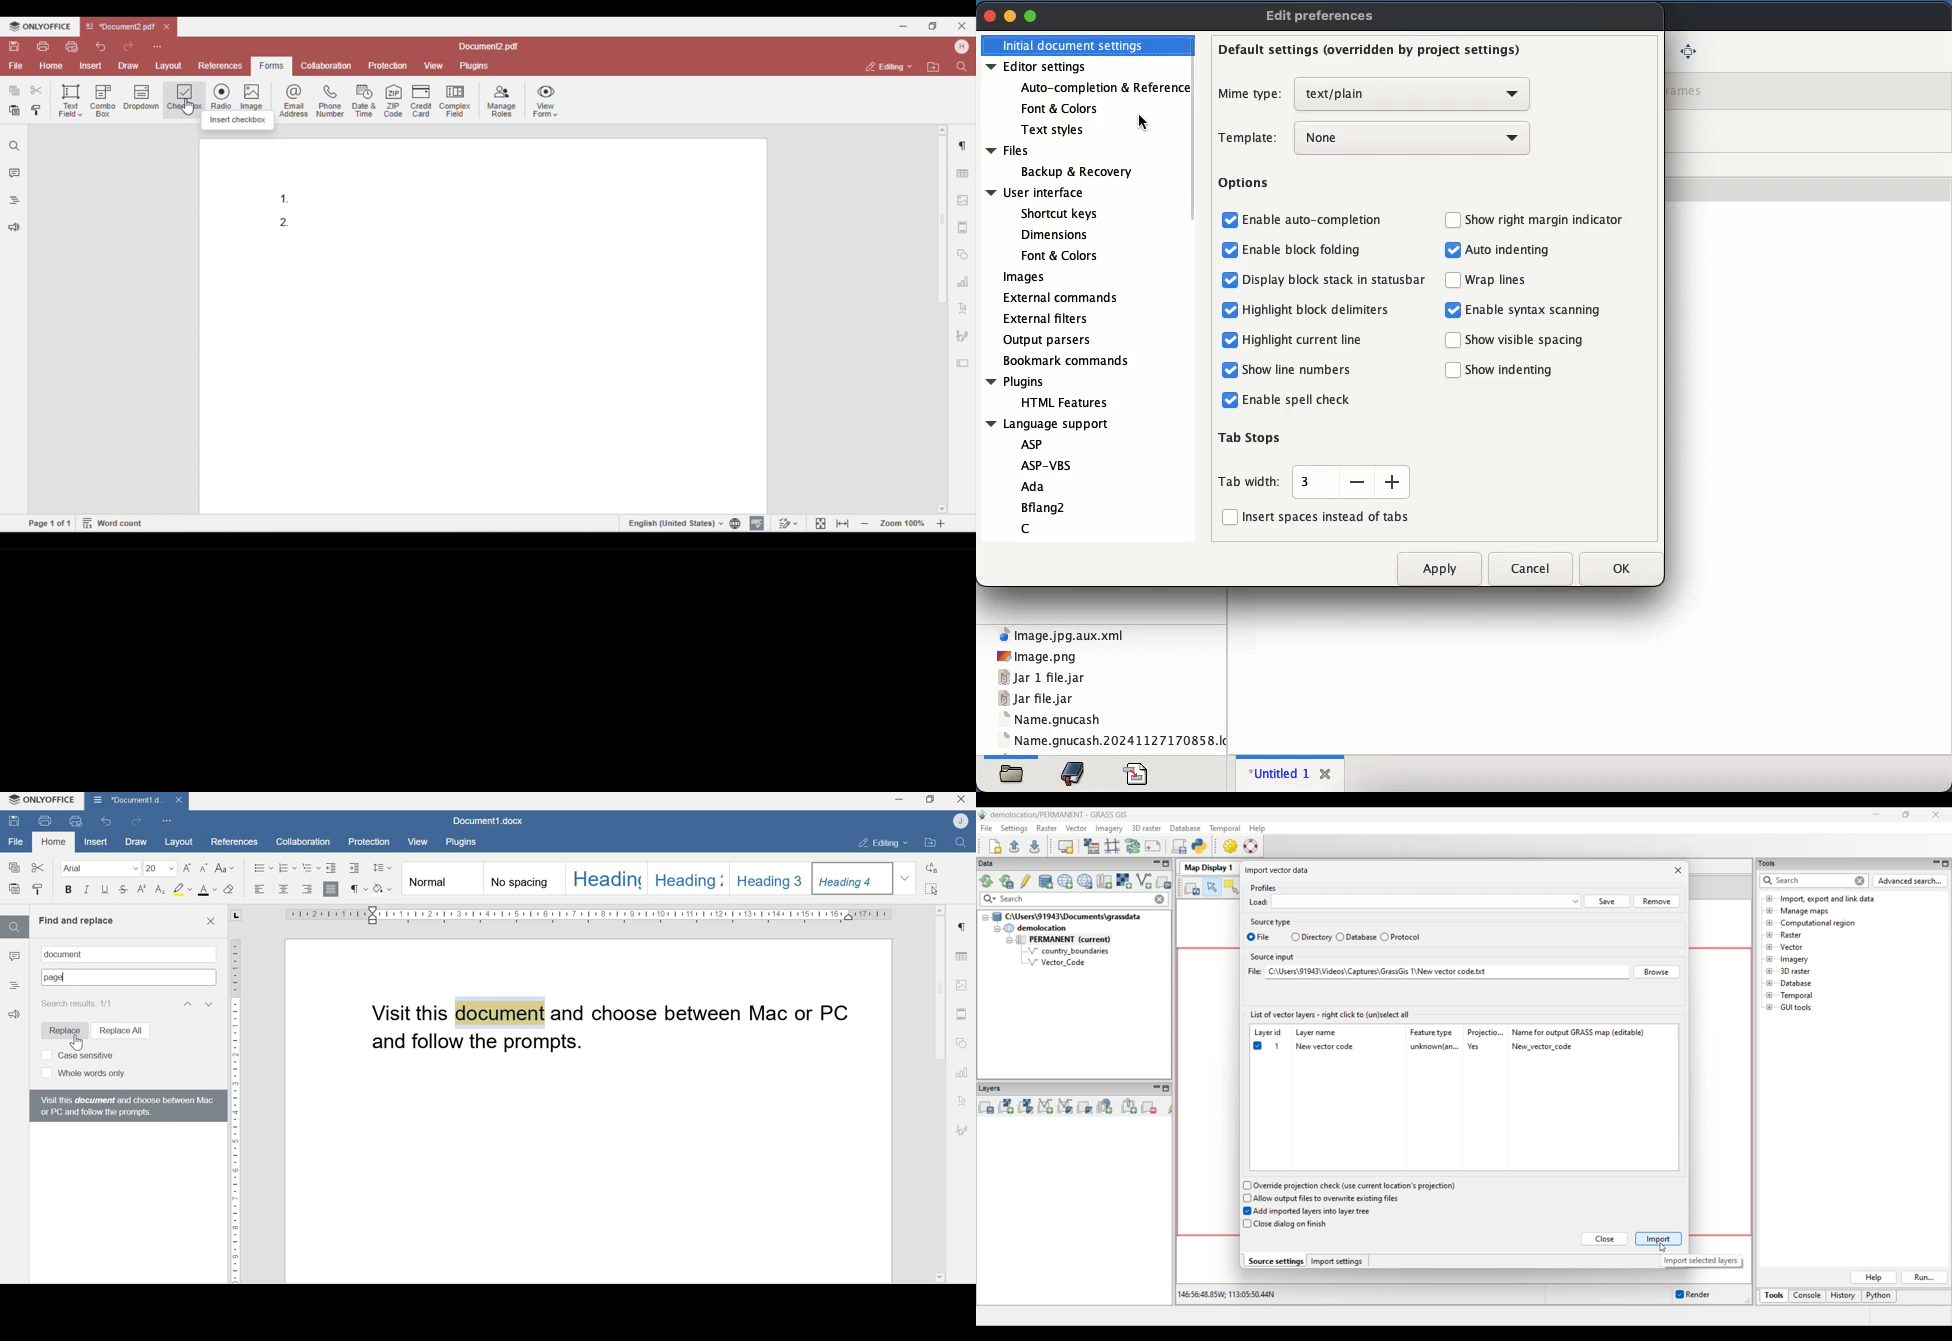 This screenshot has height=1344, width=1960. What do you see at coordinates (939, 1276) in the screenshot?
I see `Scroll down` at bounding box center [939, 1276].